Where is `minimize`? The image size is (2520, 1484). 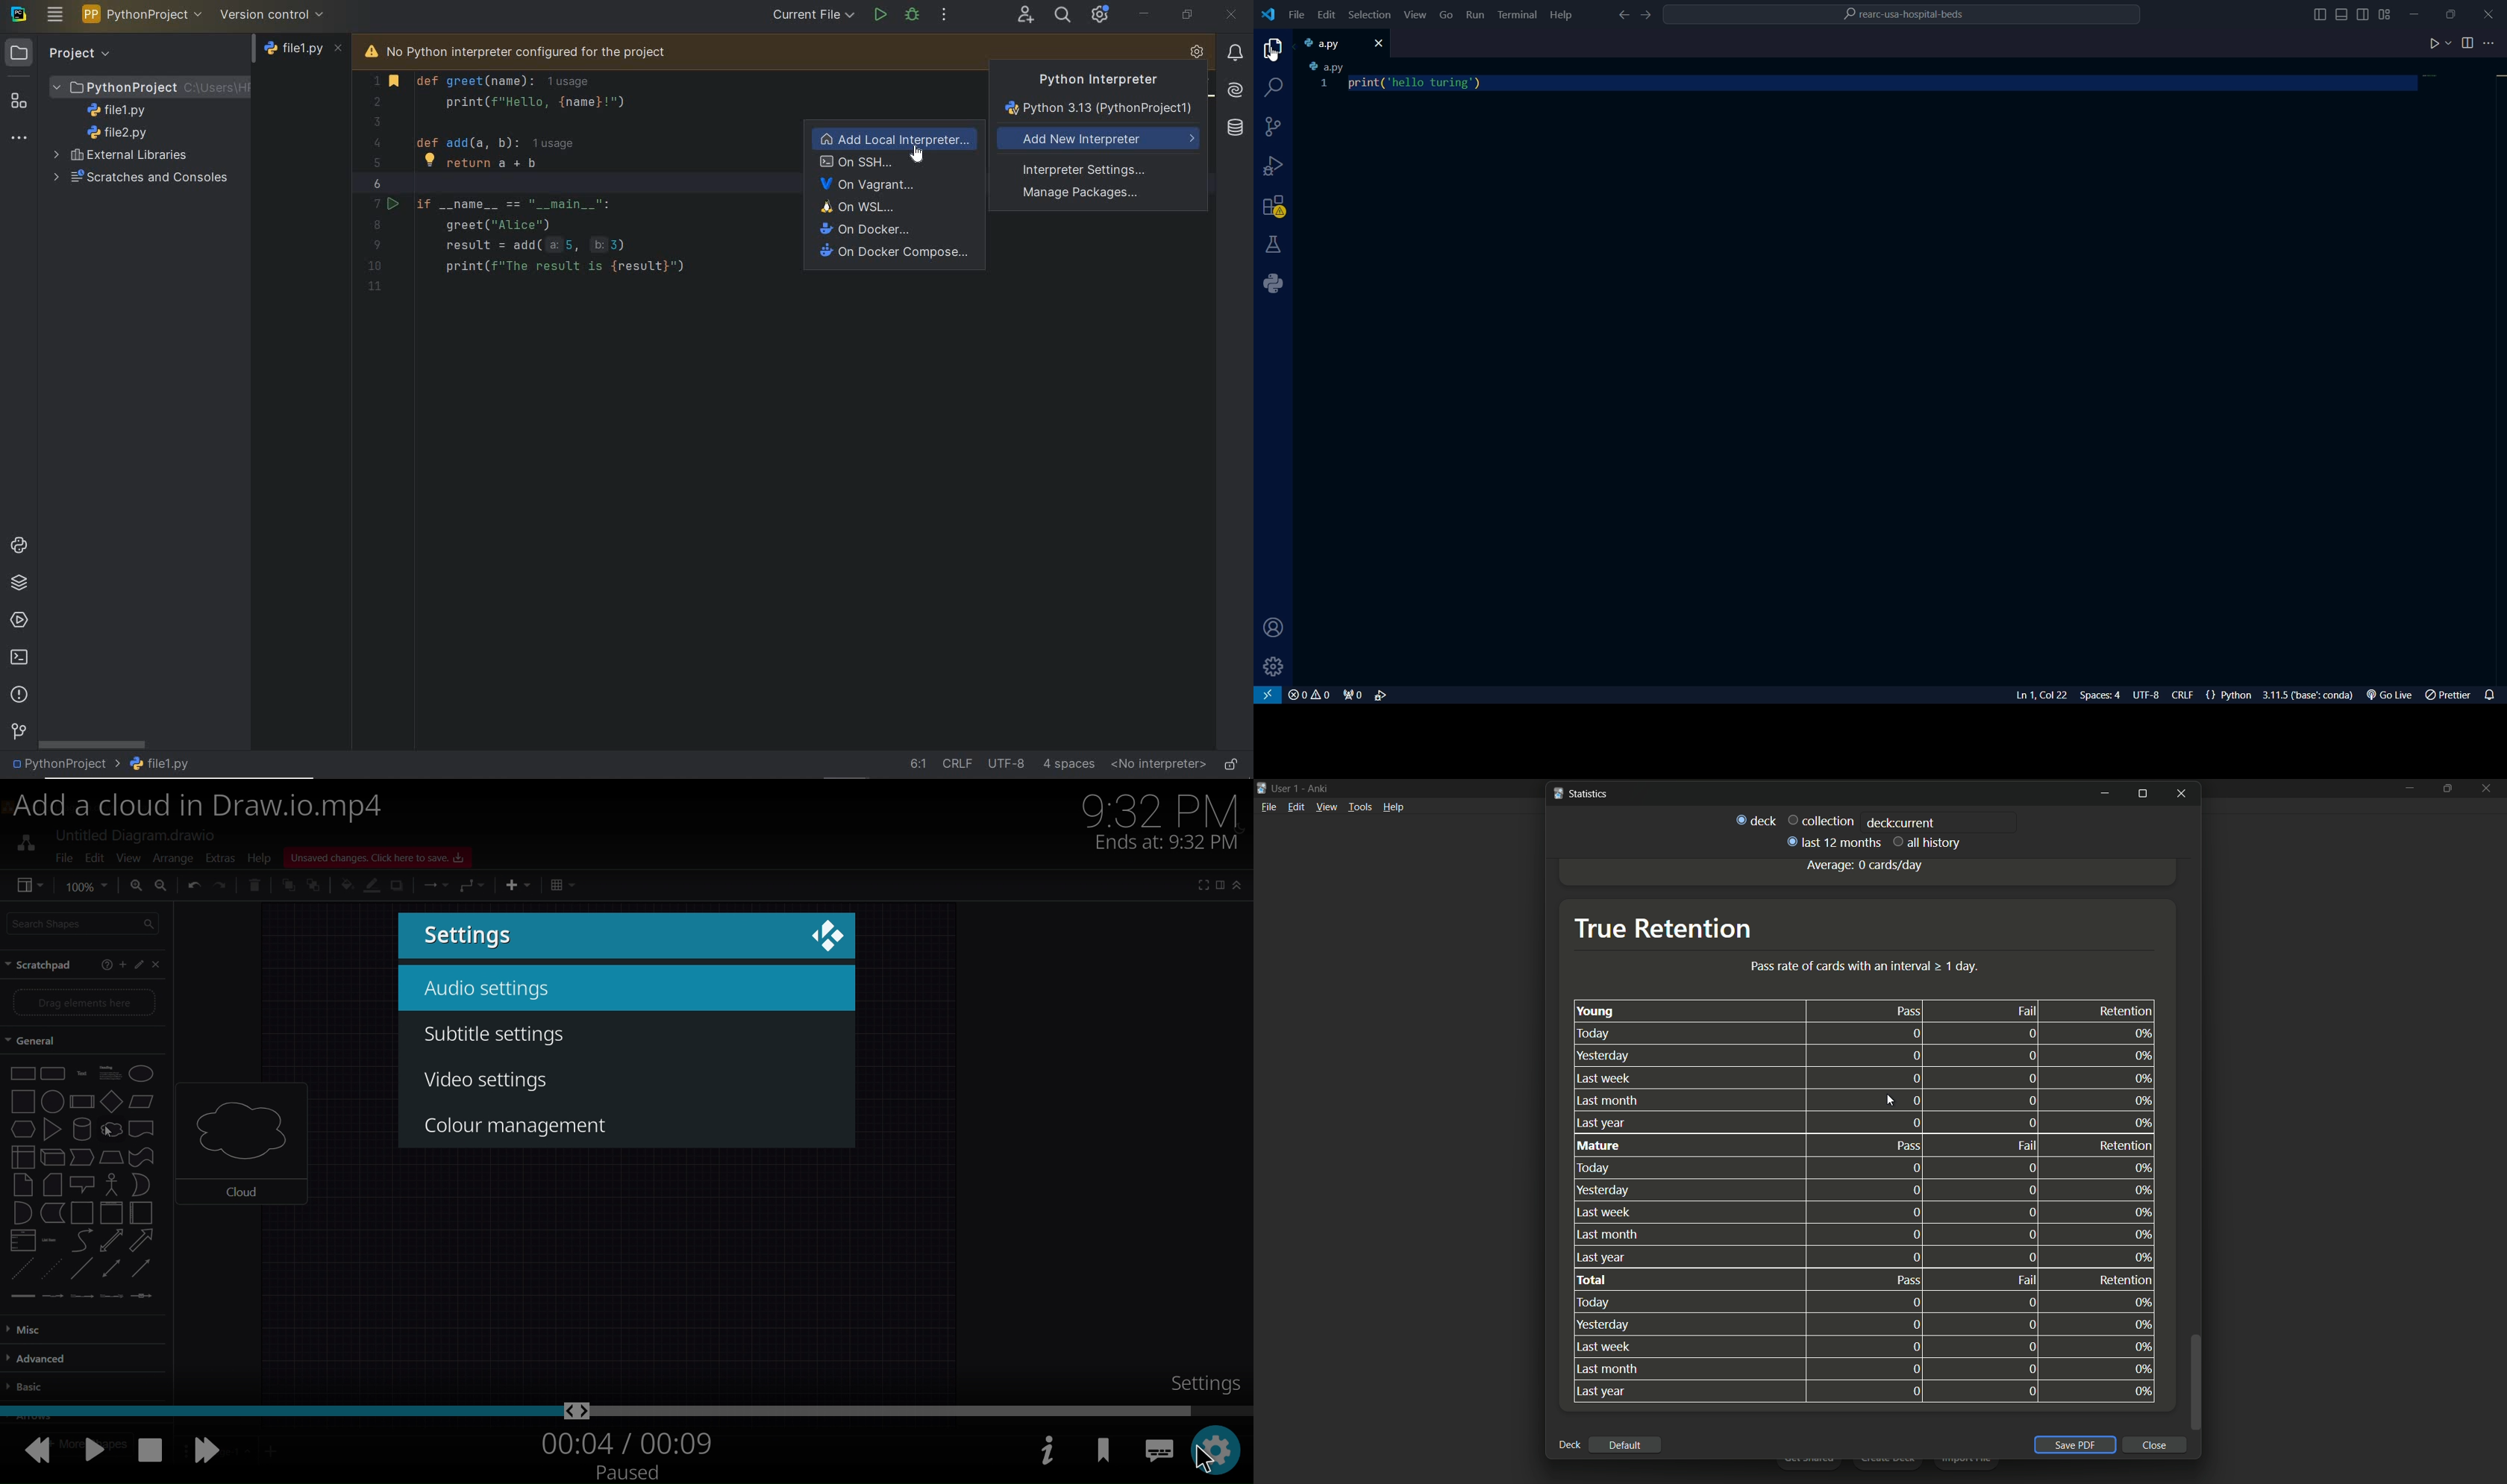
minimize is located at coordinates (2408, 789).